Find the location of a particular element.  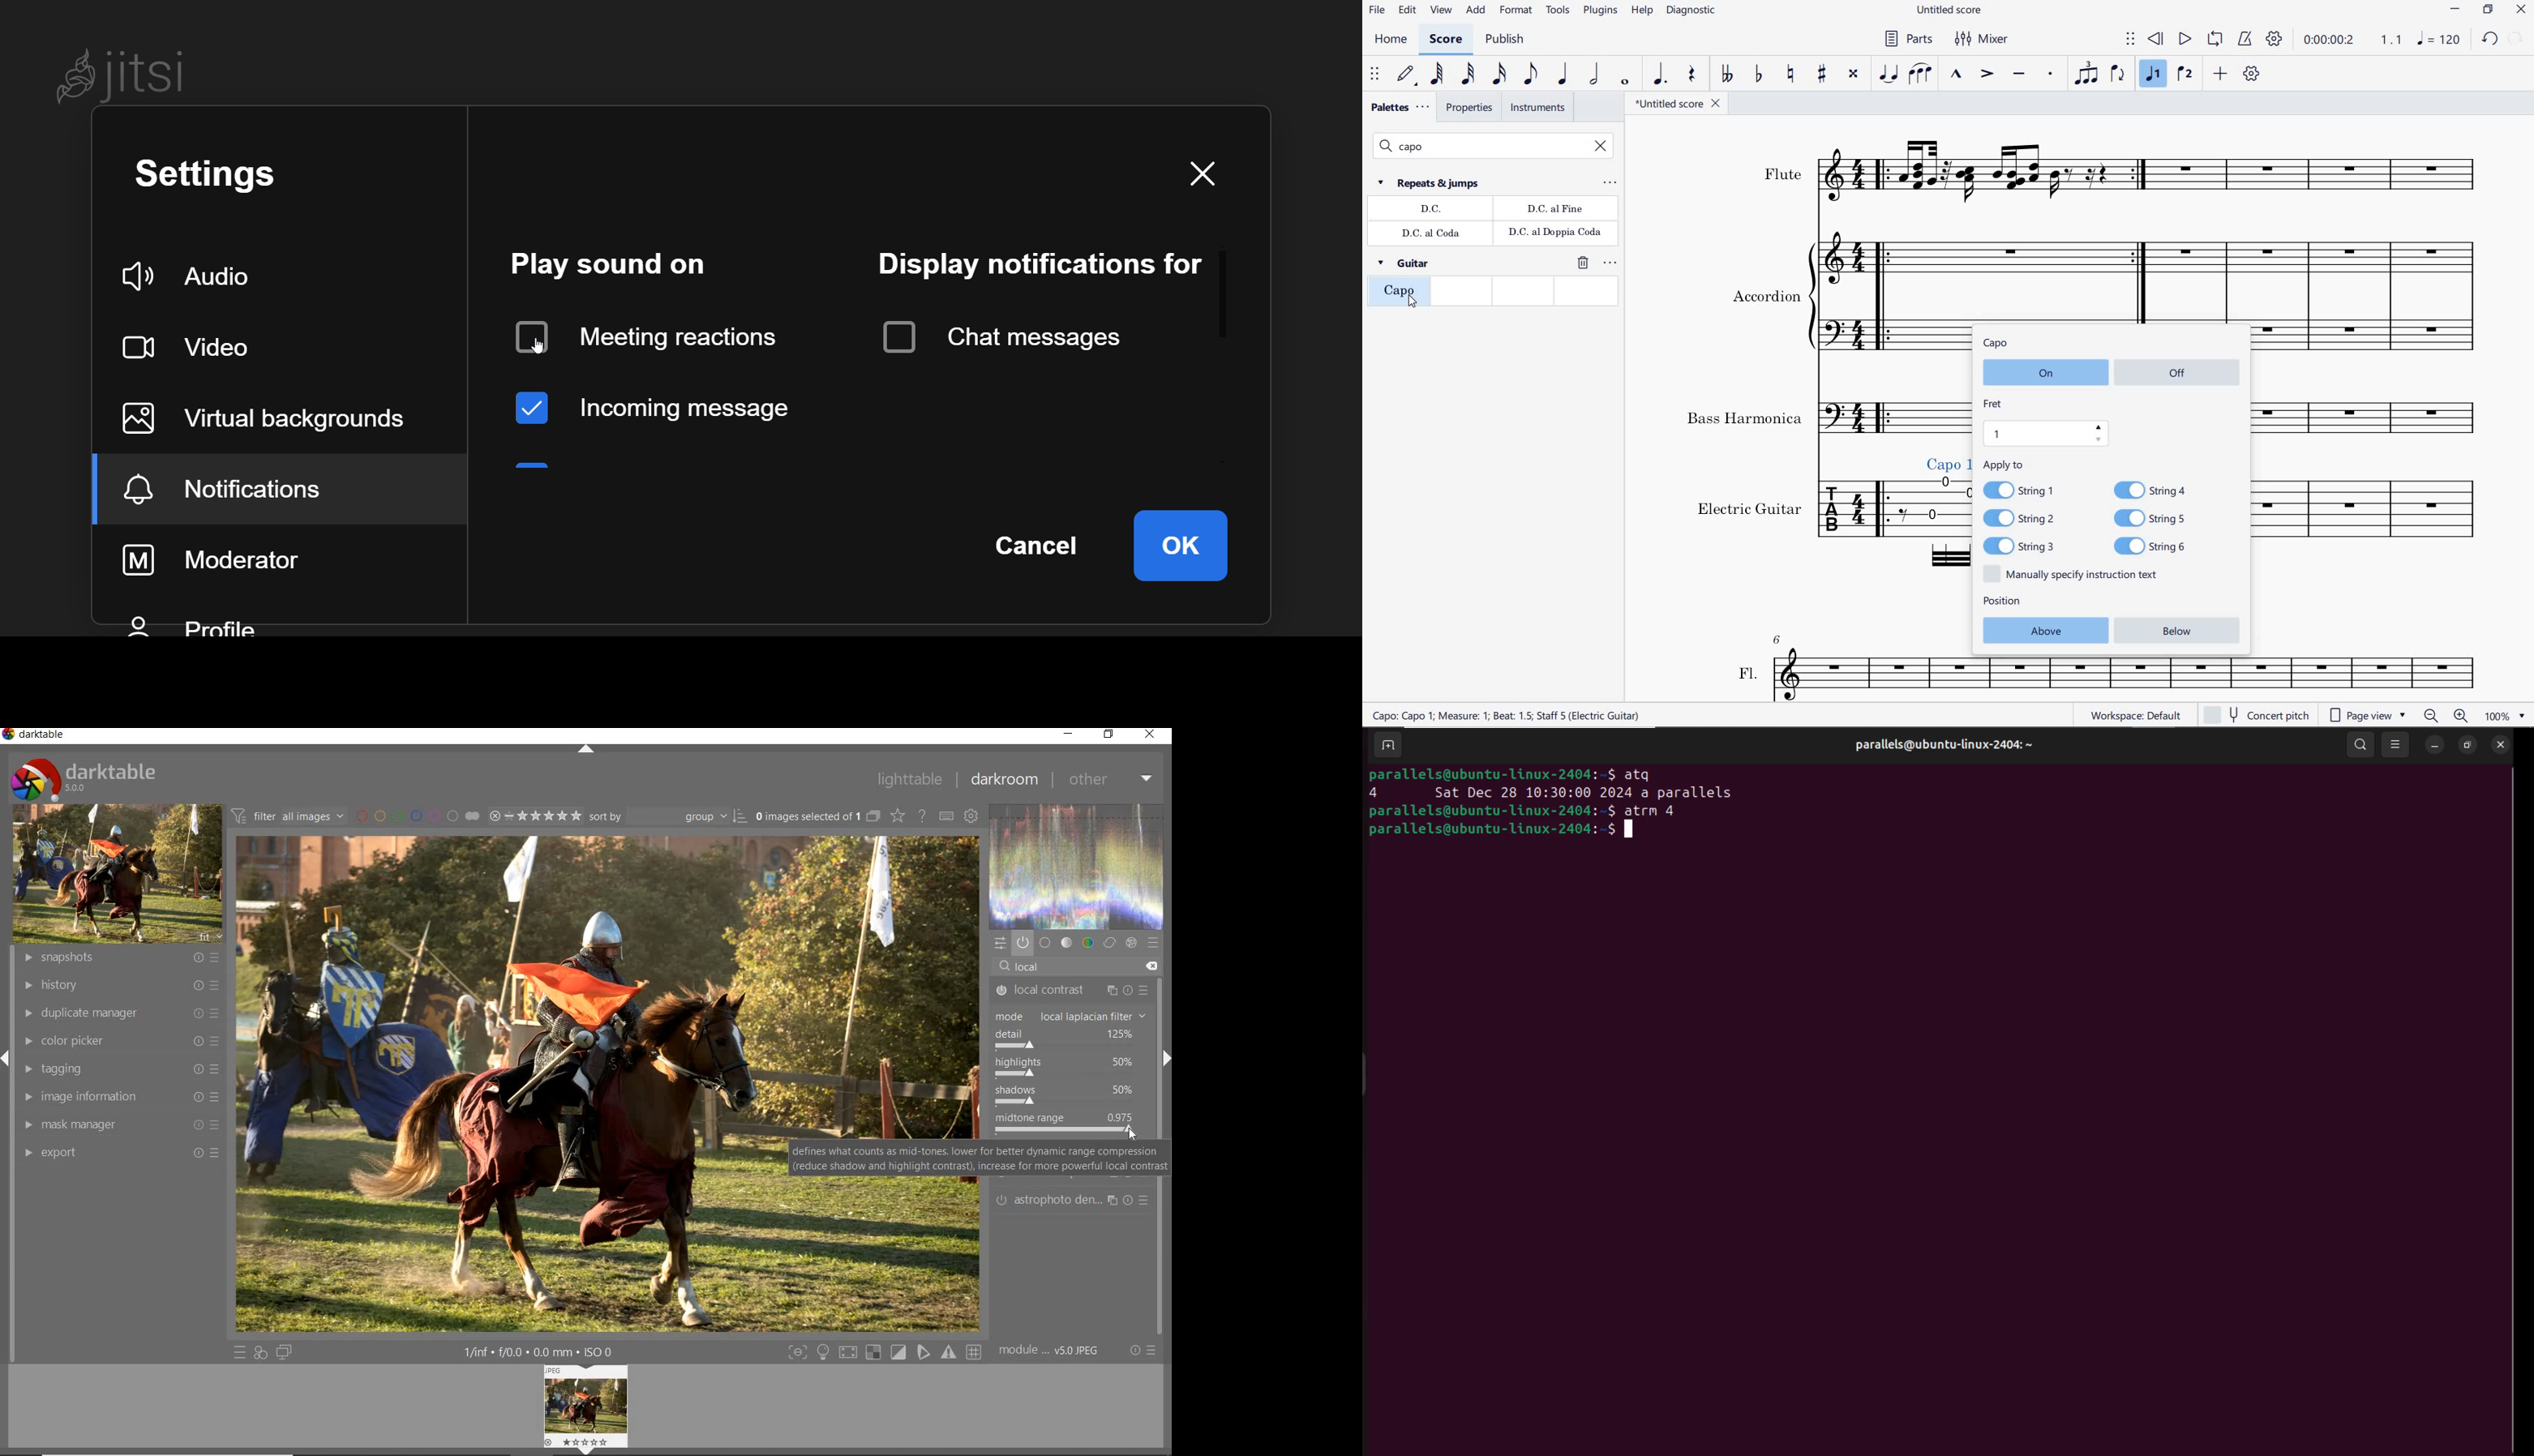

zoom factor is located at coordinates (2503, 716).